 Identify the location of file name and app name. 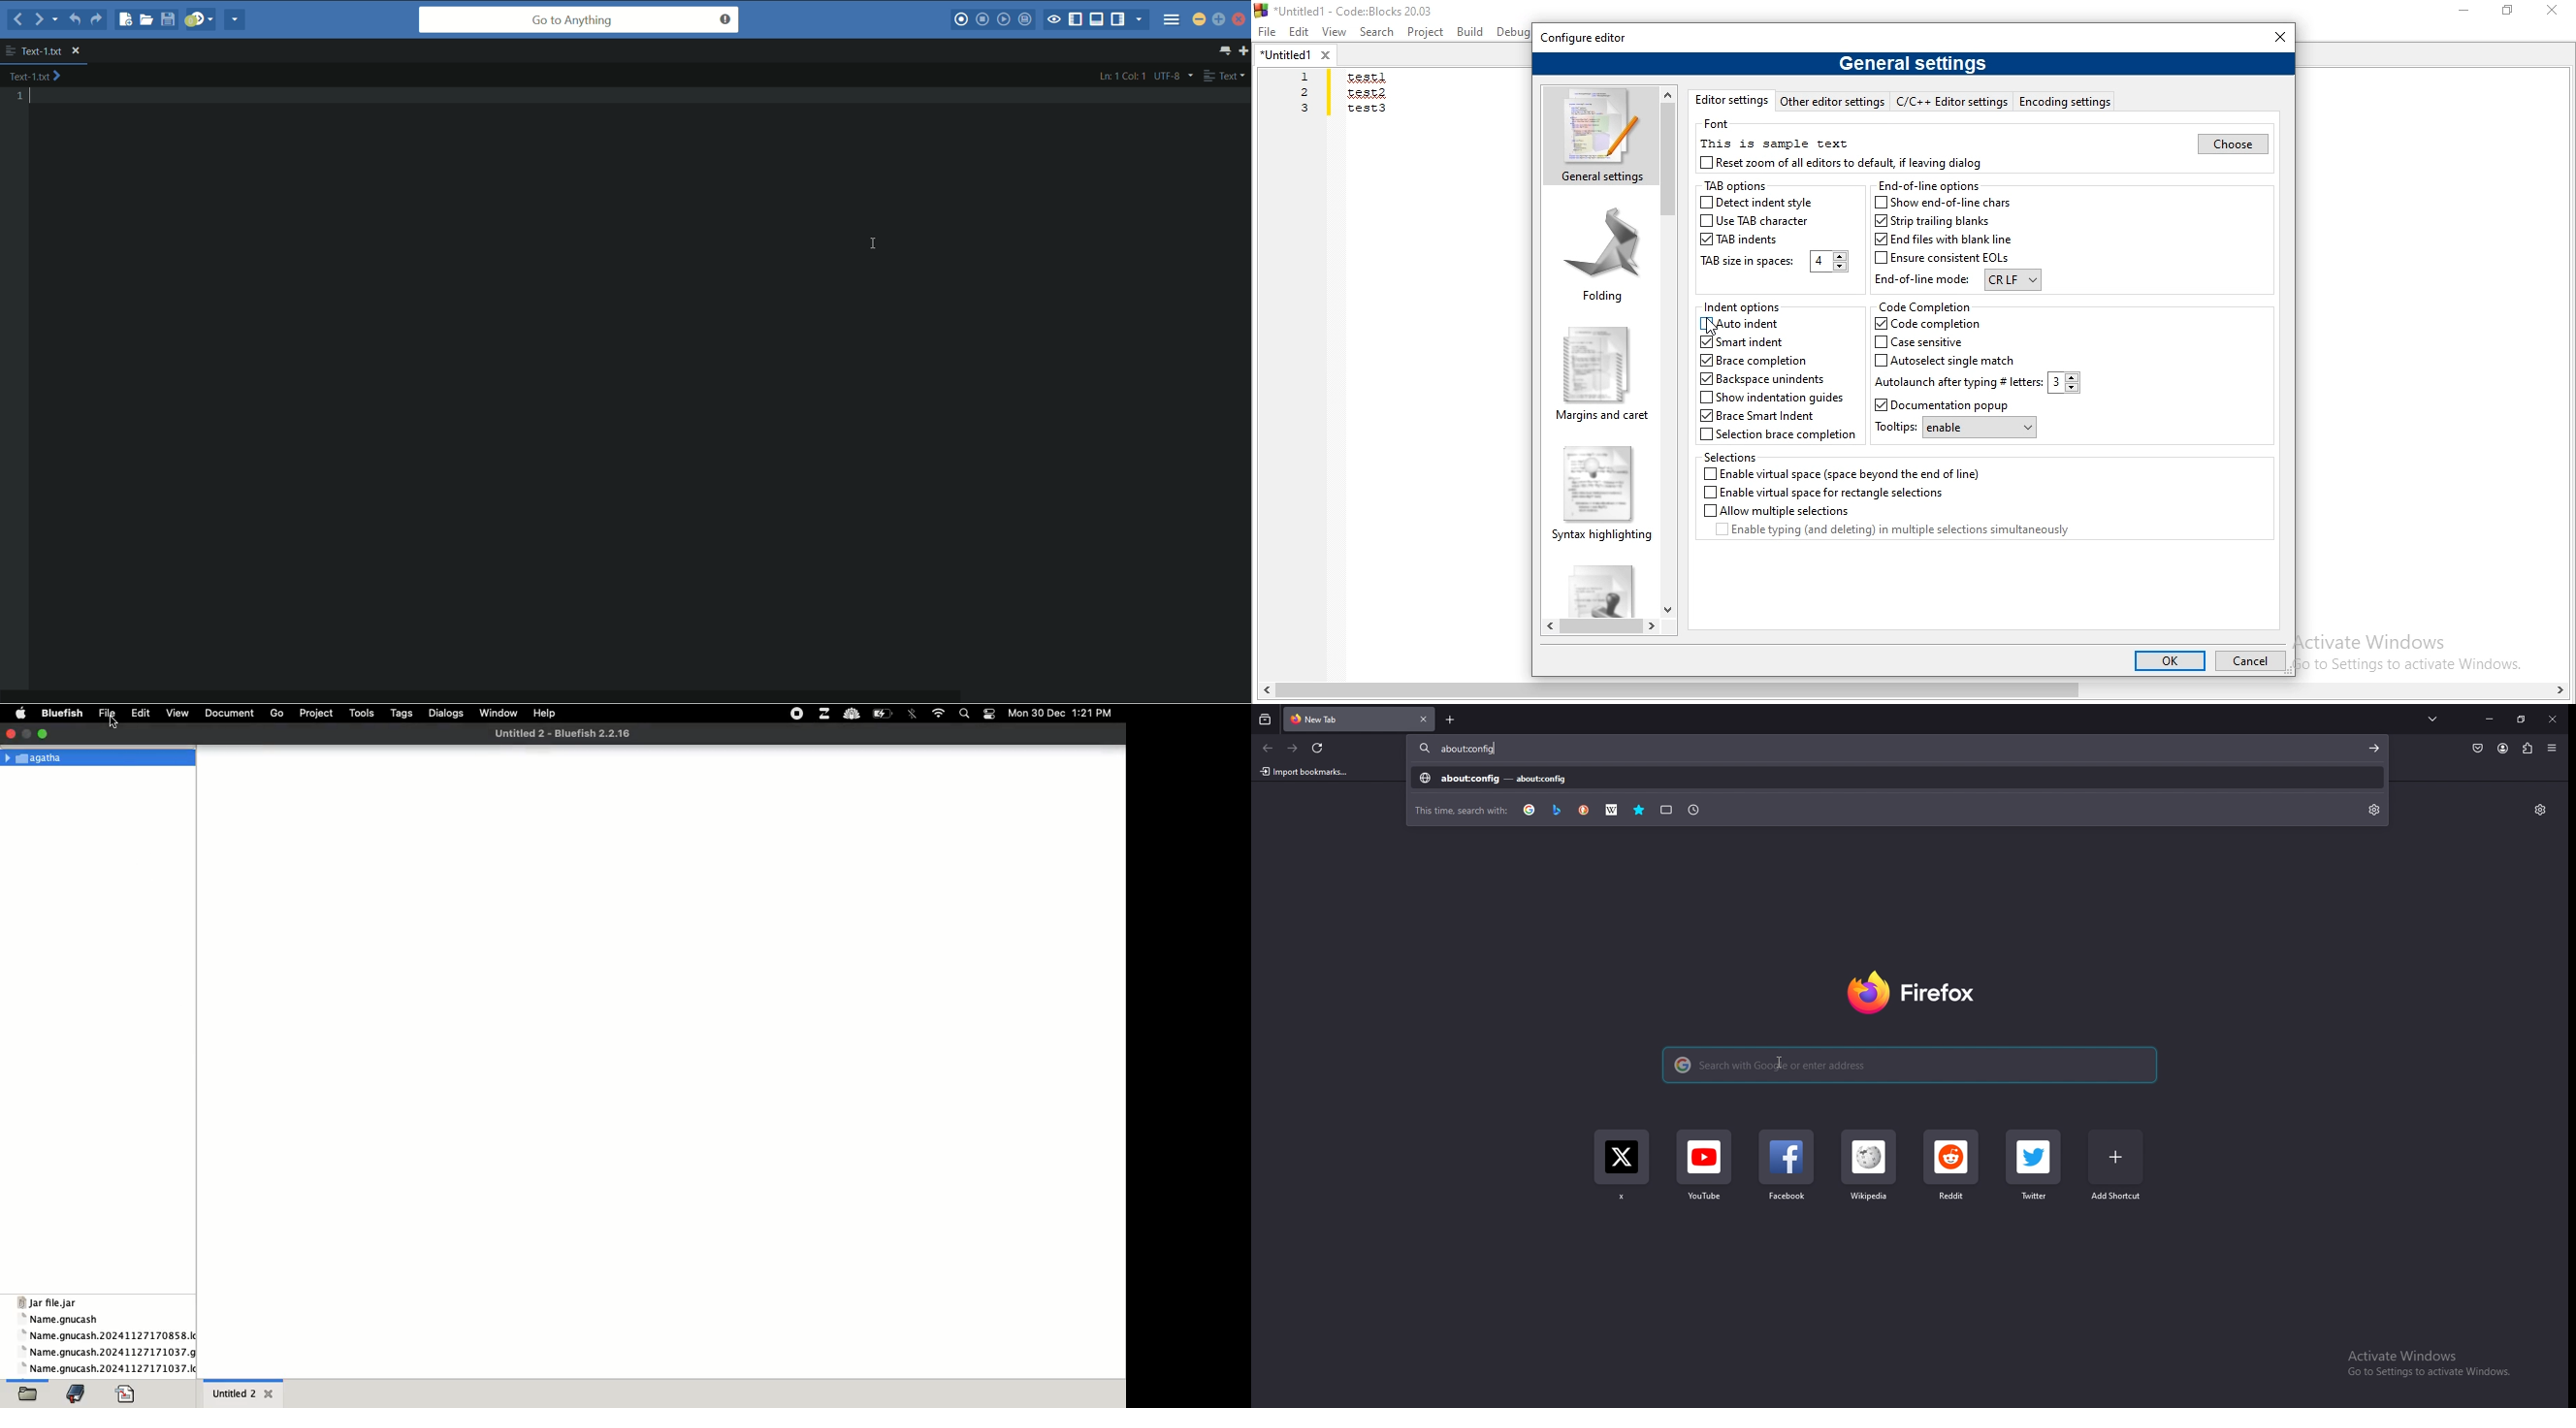
(663, 735).